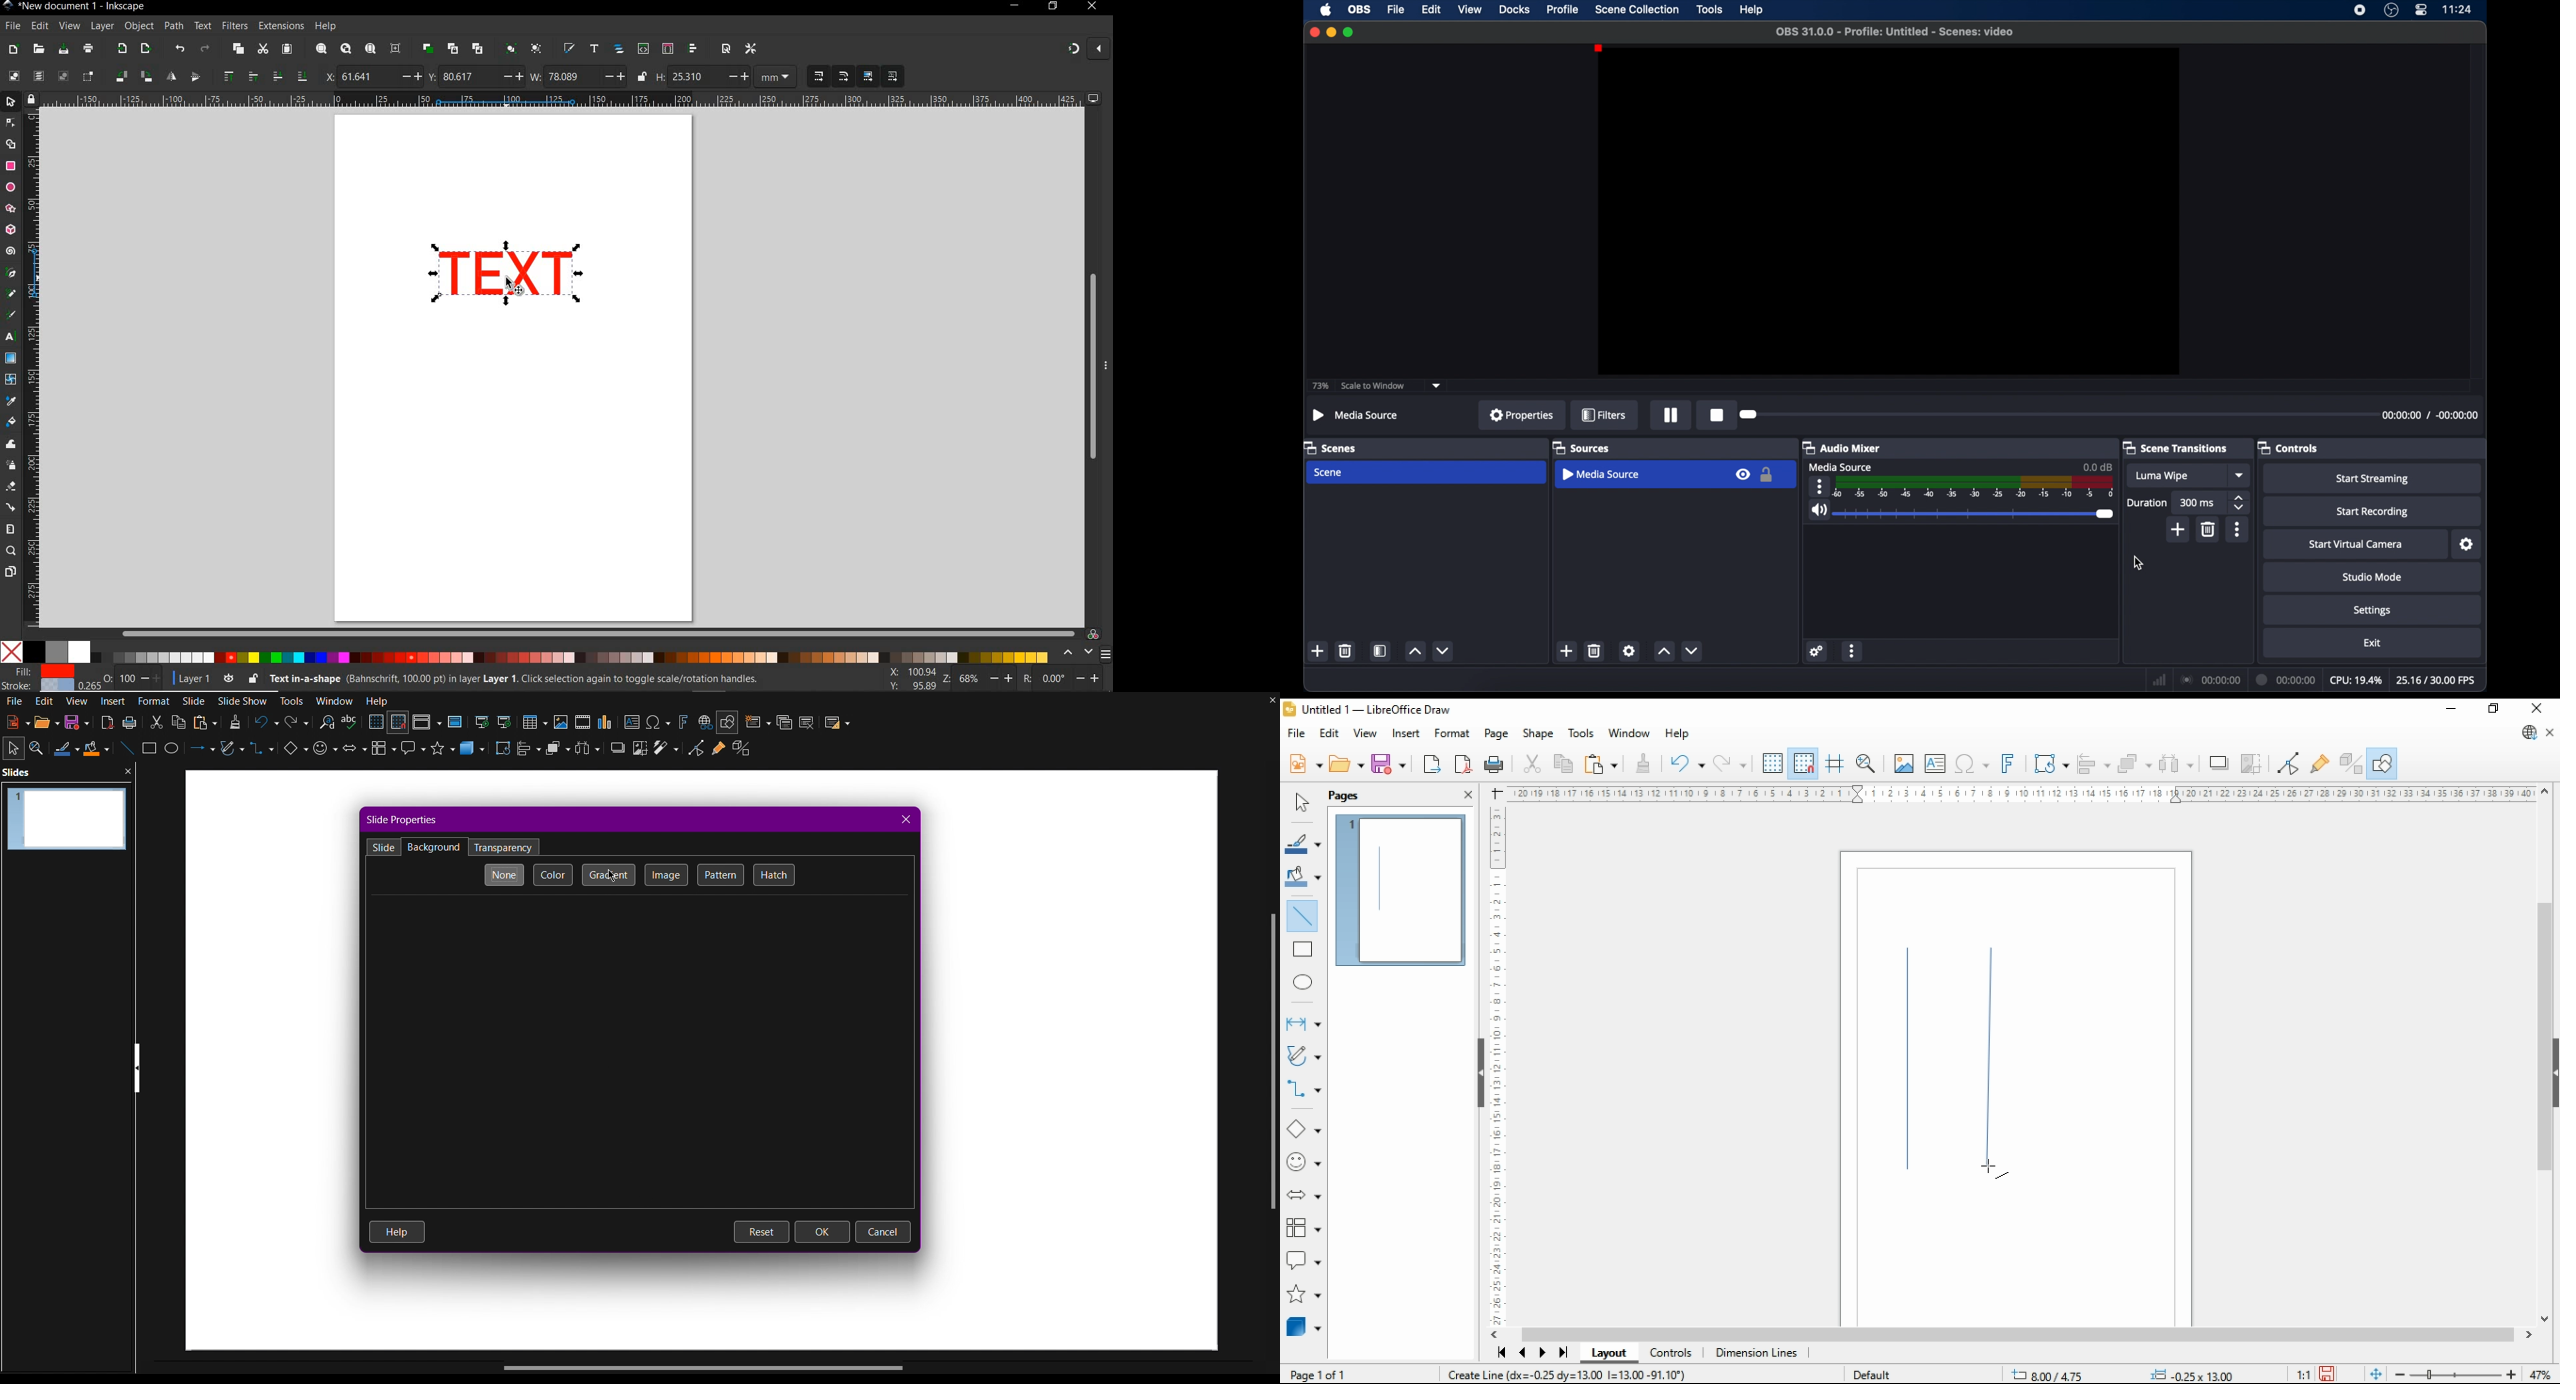  What do you see at coordinates (10, 572) in the screenshot?
I see `pages tool` at bounding box center [10, 572].